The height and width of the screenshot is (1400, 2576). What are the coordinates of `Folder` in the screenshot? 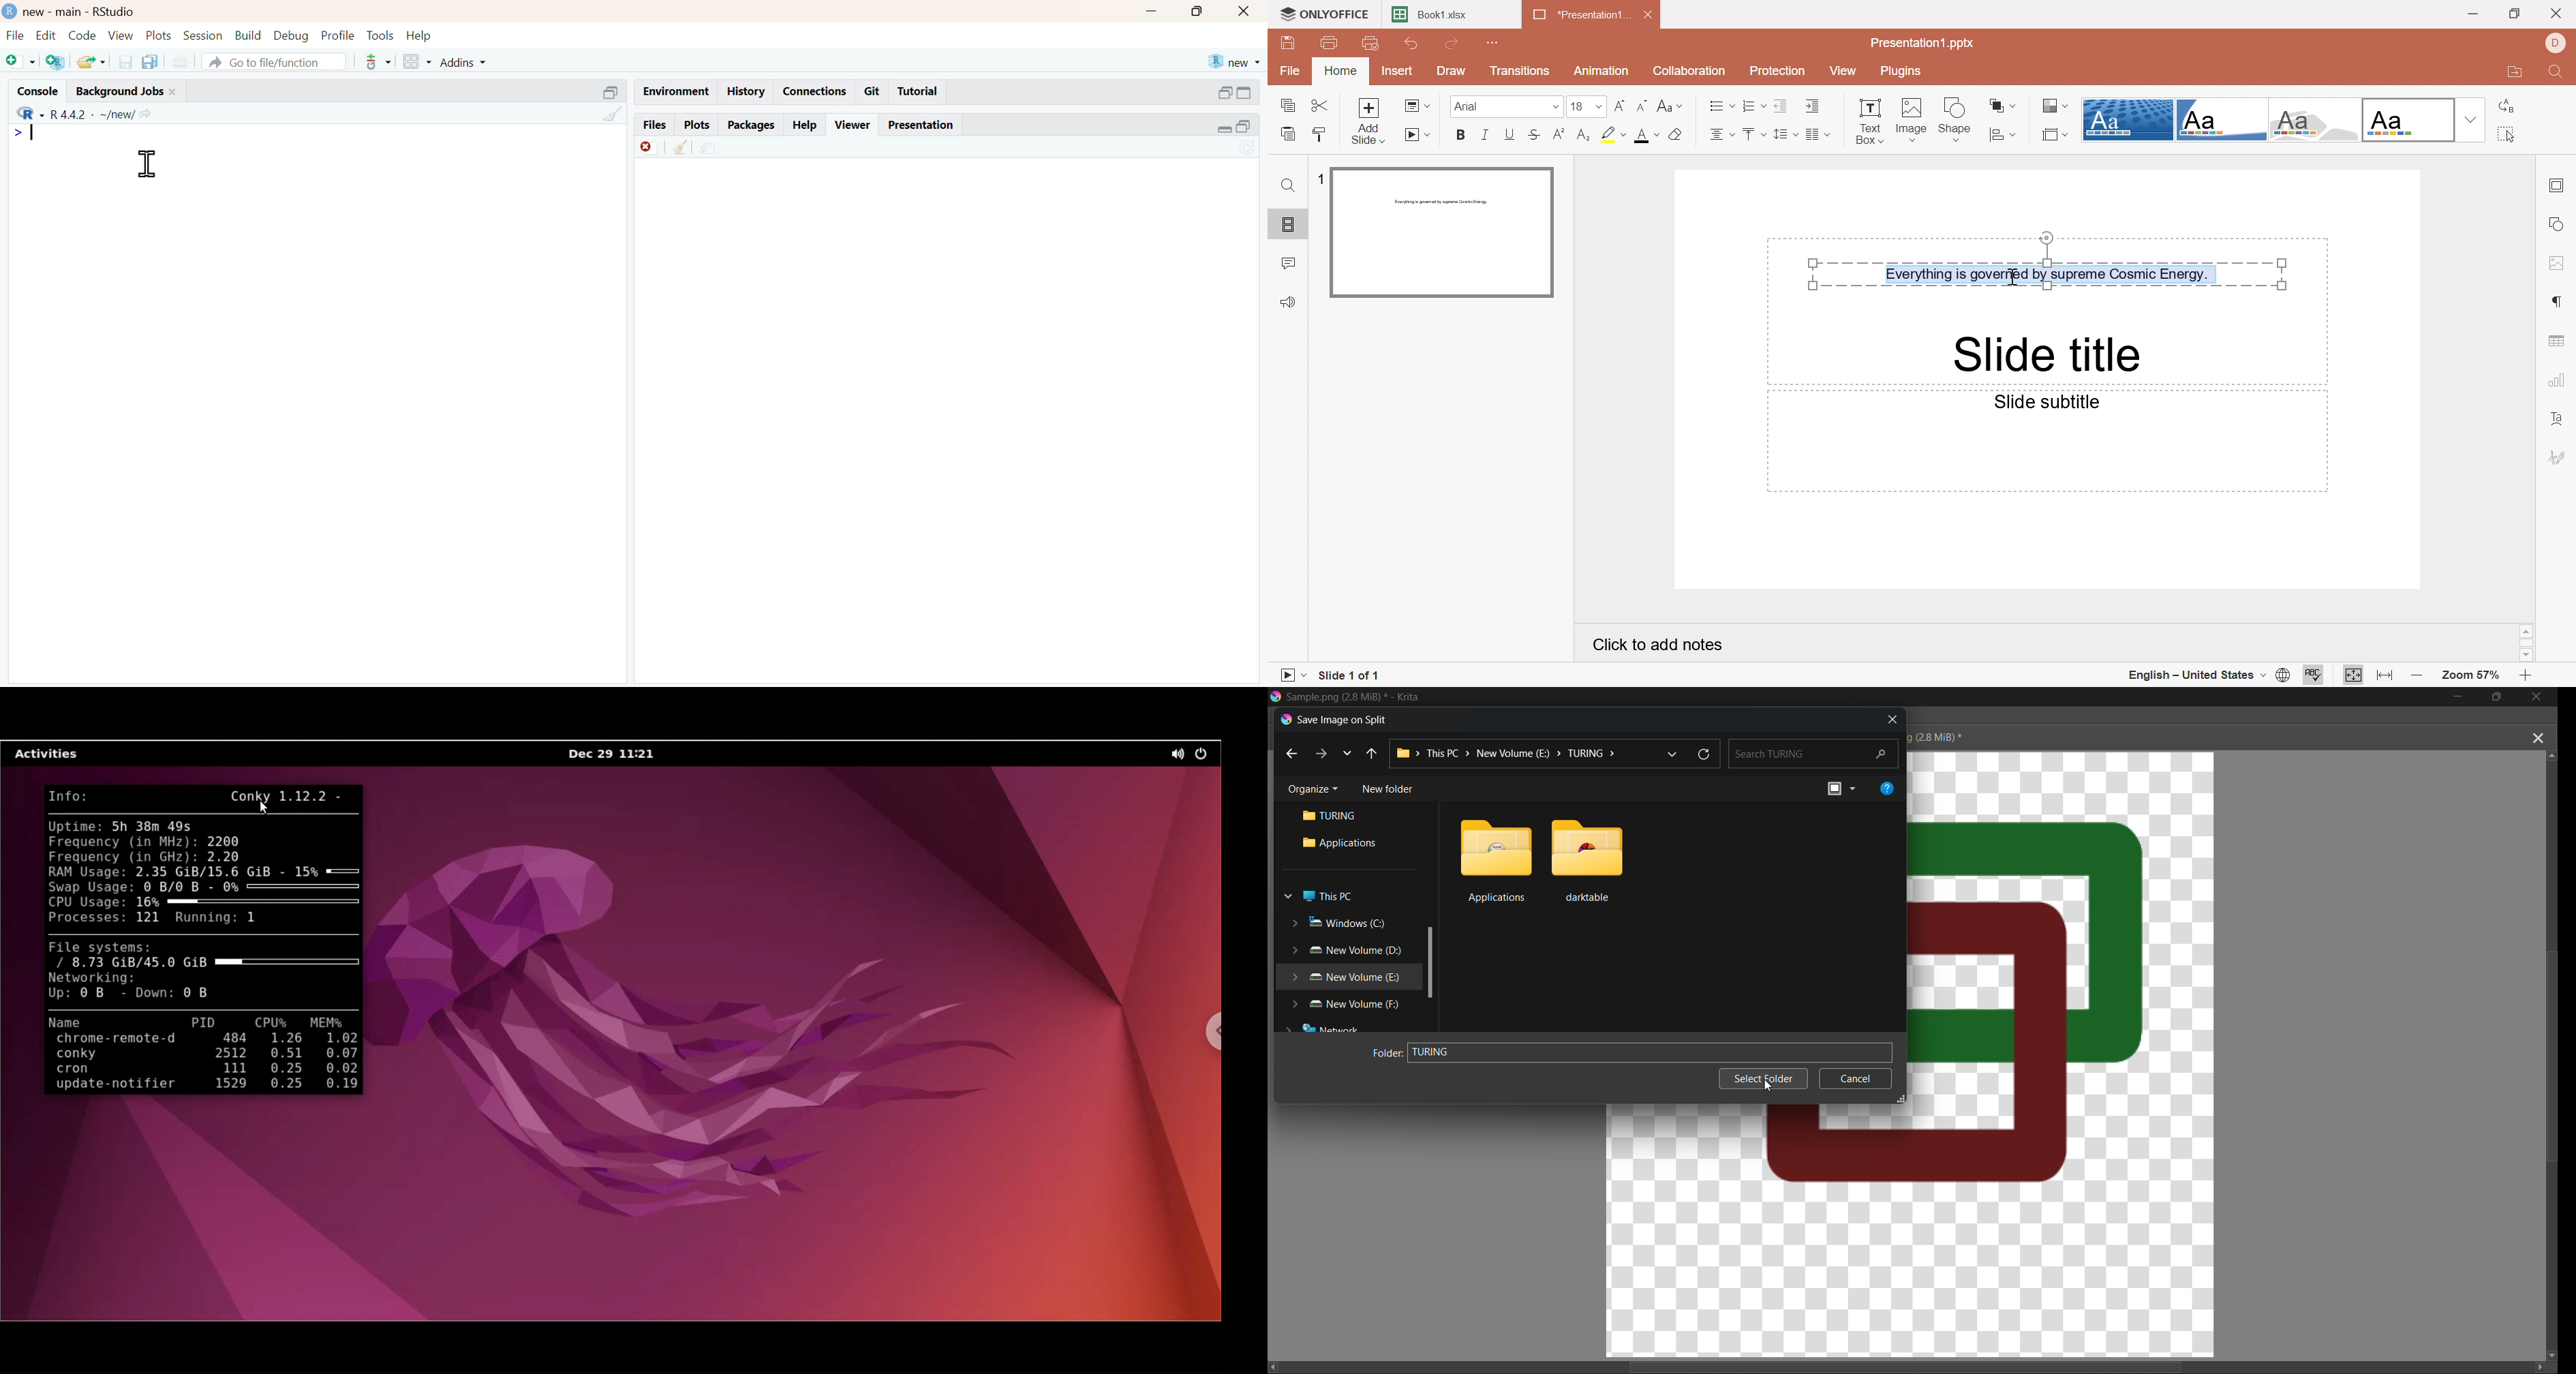 It's located at (1382, 1053).